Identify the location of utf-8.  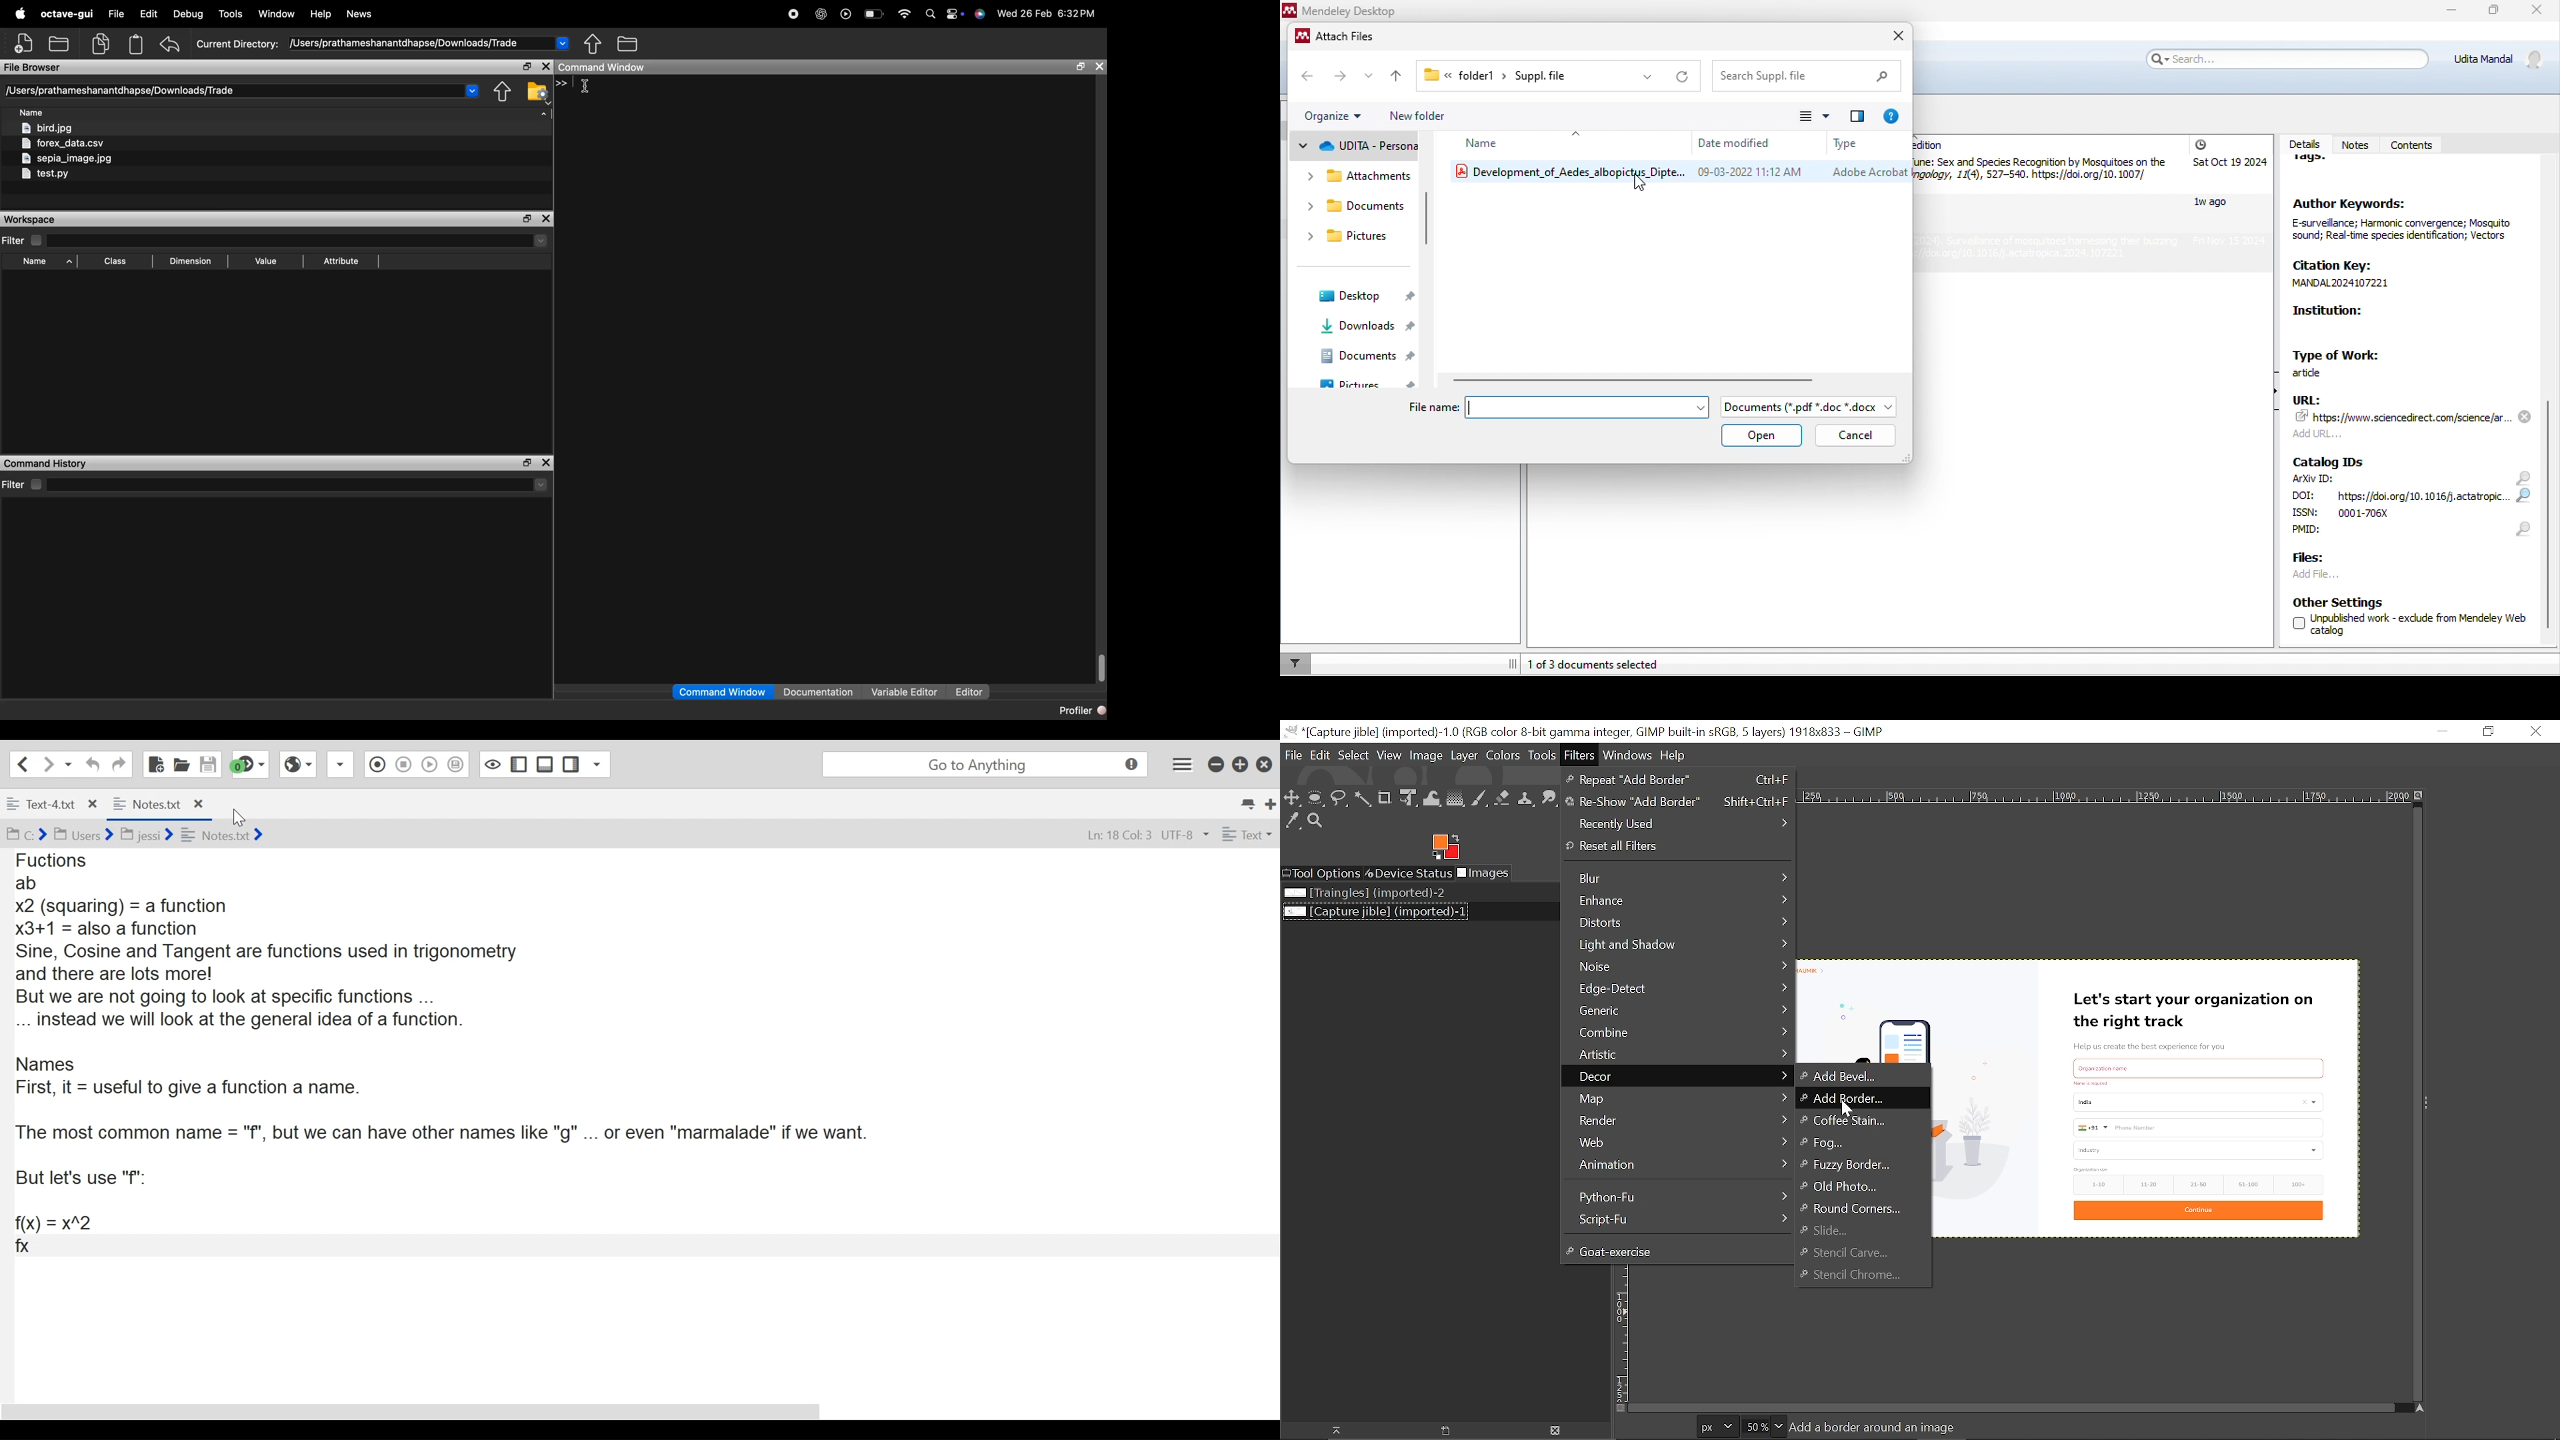
(1185, 835).